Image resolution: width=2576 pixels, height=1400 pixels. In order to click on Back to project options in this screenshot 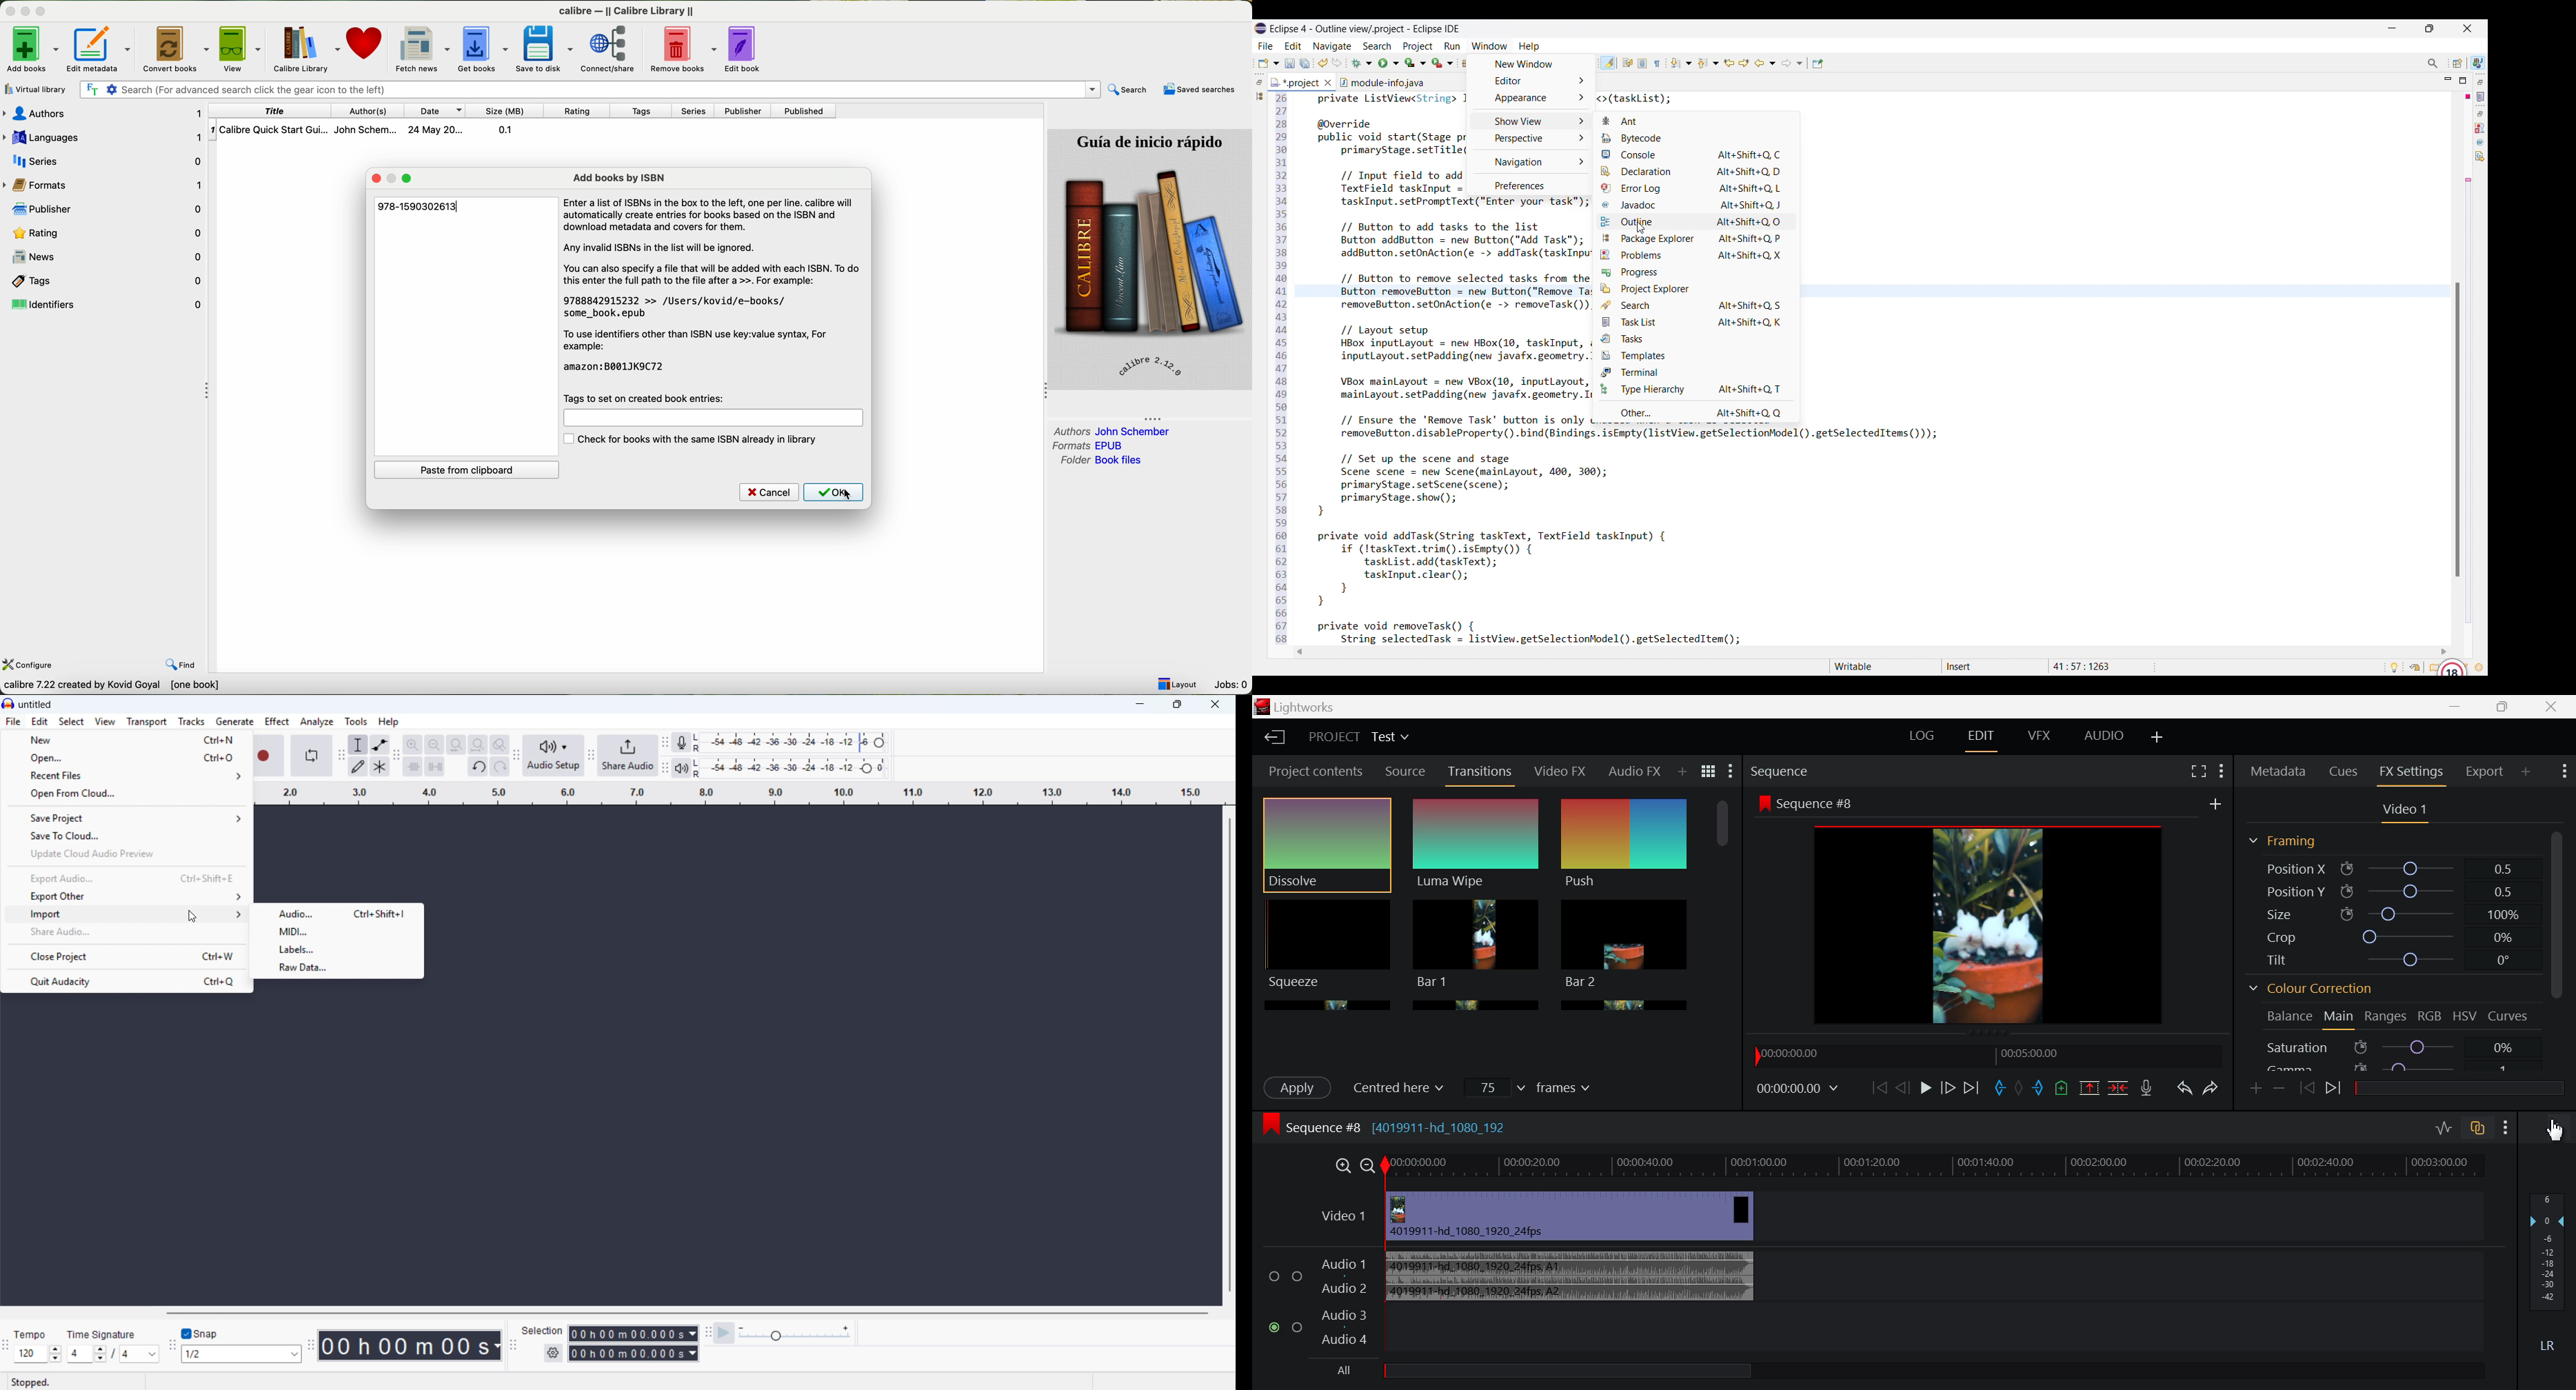, I will do `click(1765, 63)`.